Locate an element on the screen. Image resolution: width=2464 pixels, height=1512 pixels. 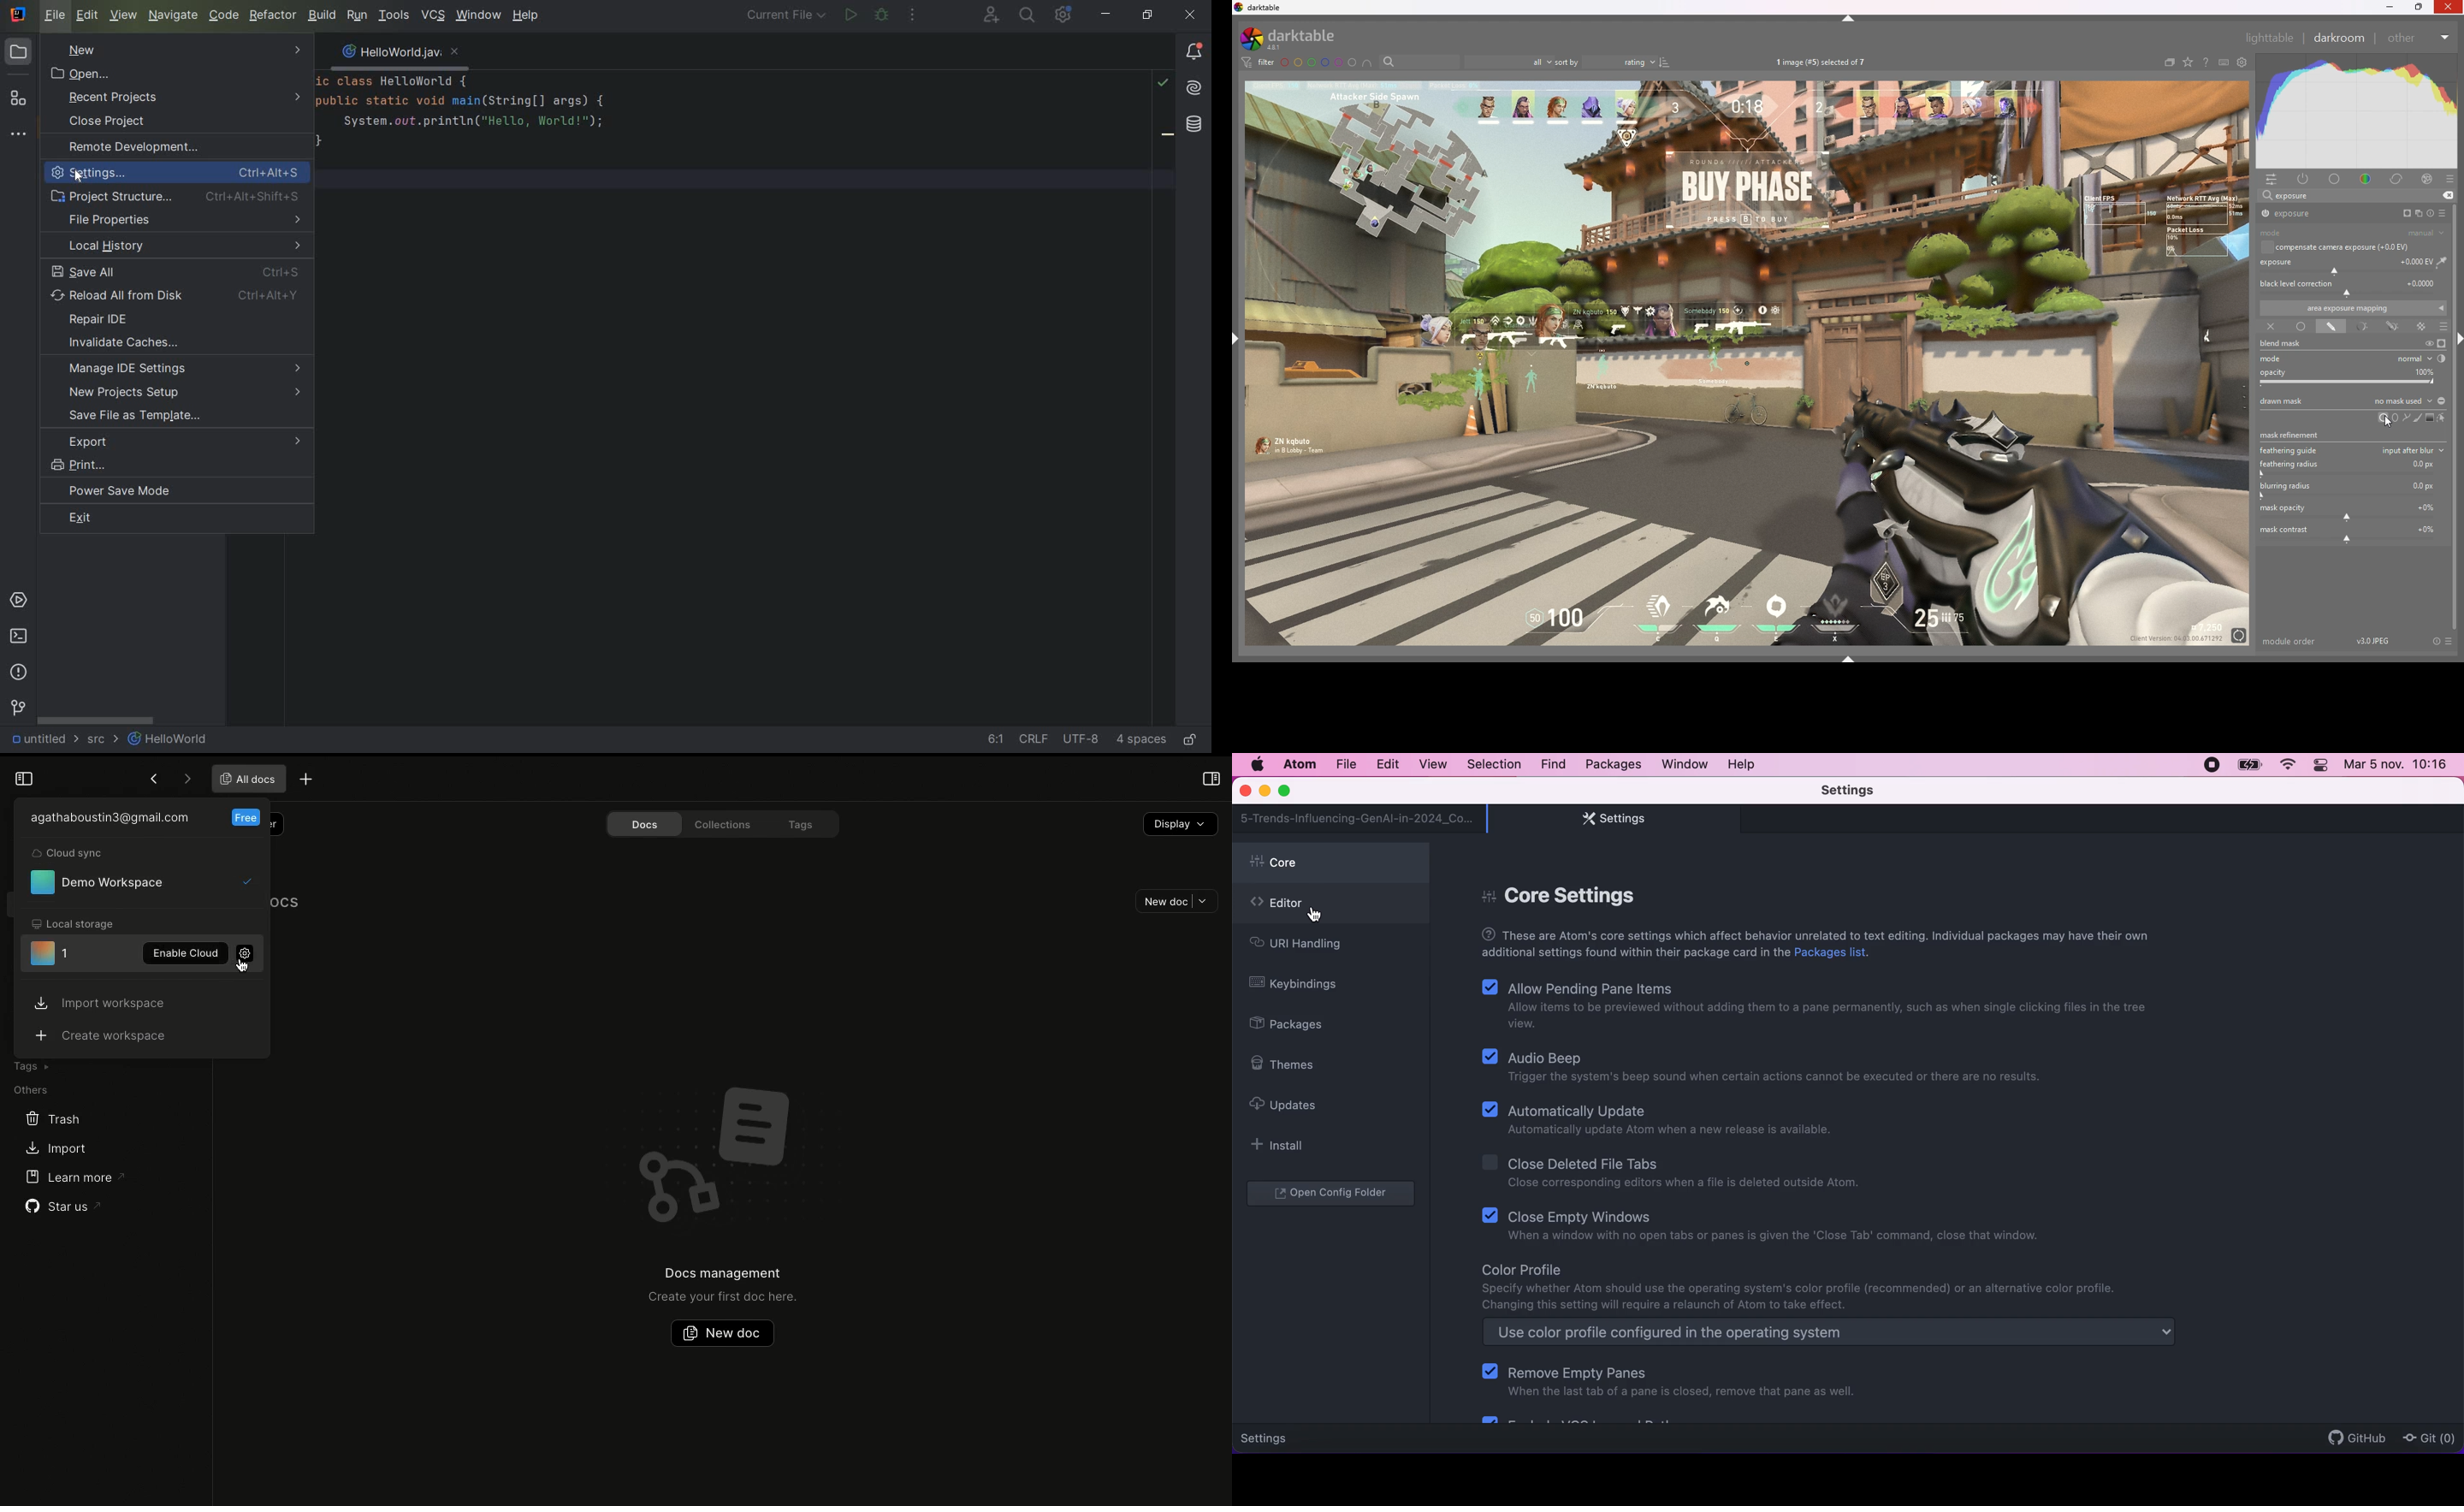
mask refinement is located at coordinates (2292, 433).